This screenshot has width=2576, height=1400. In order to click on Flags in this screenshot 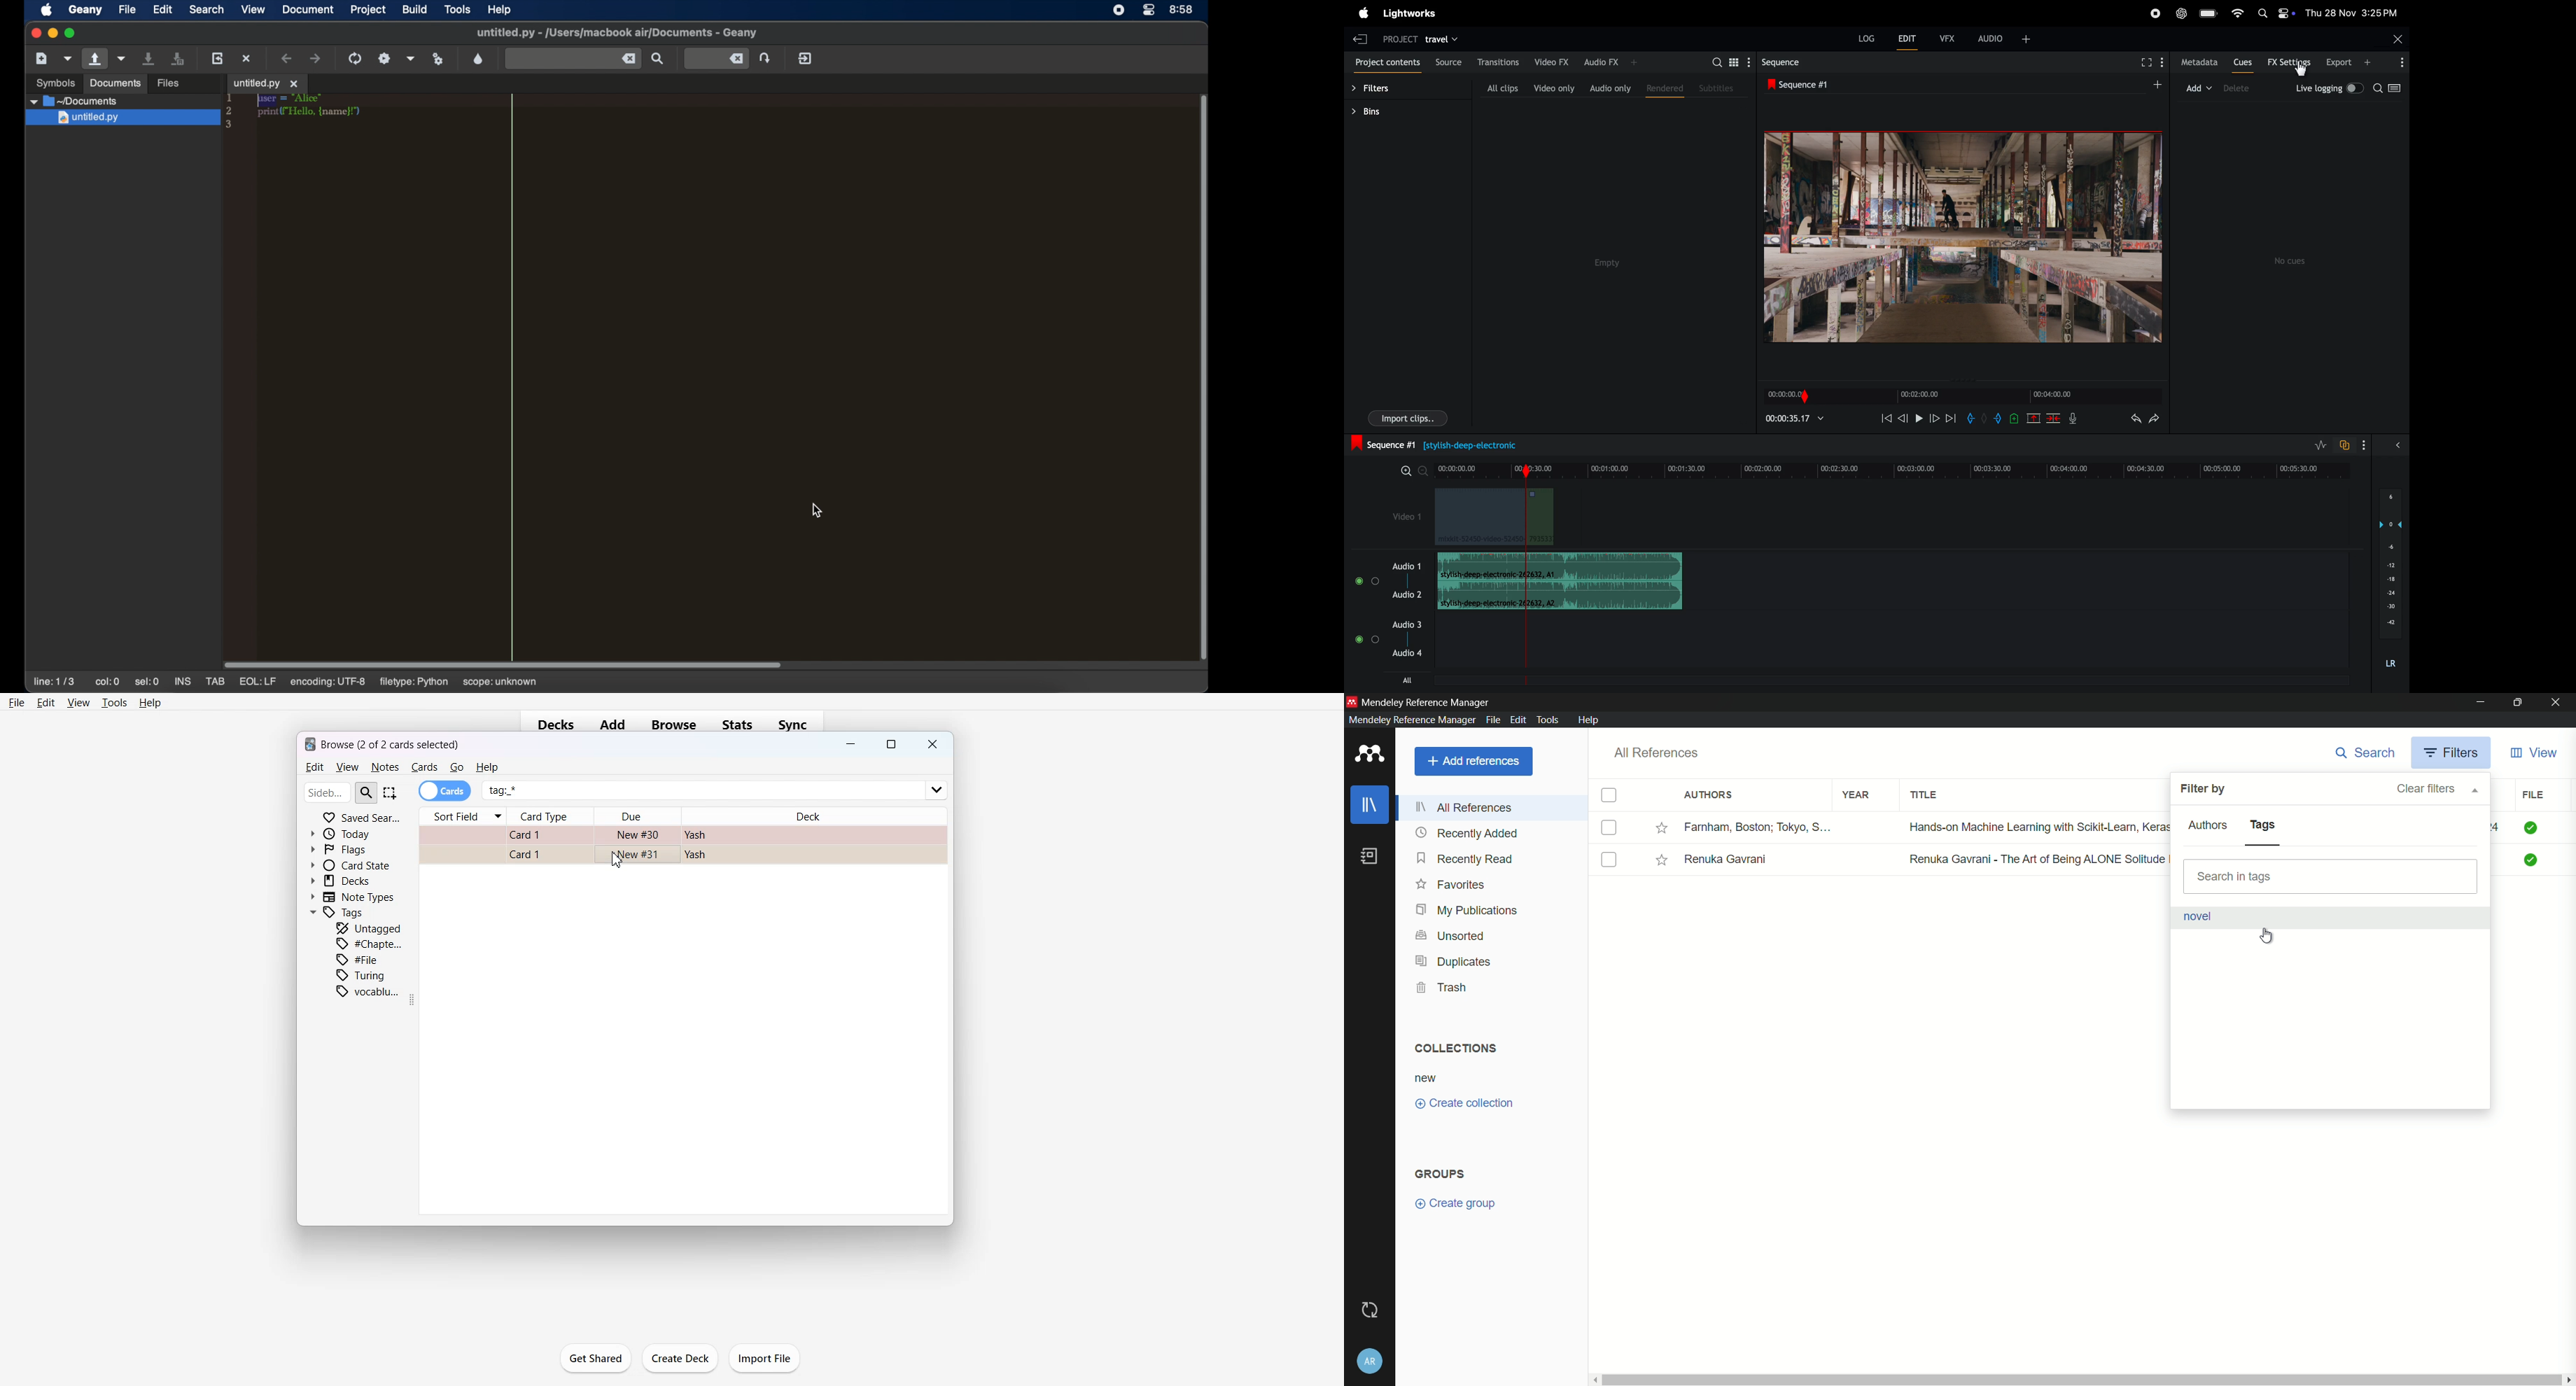, I will do `click(339, 848)`.